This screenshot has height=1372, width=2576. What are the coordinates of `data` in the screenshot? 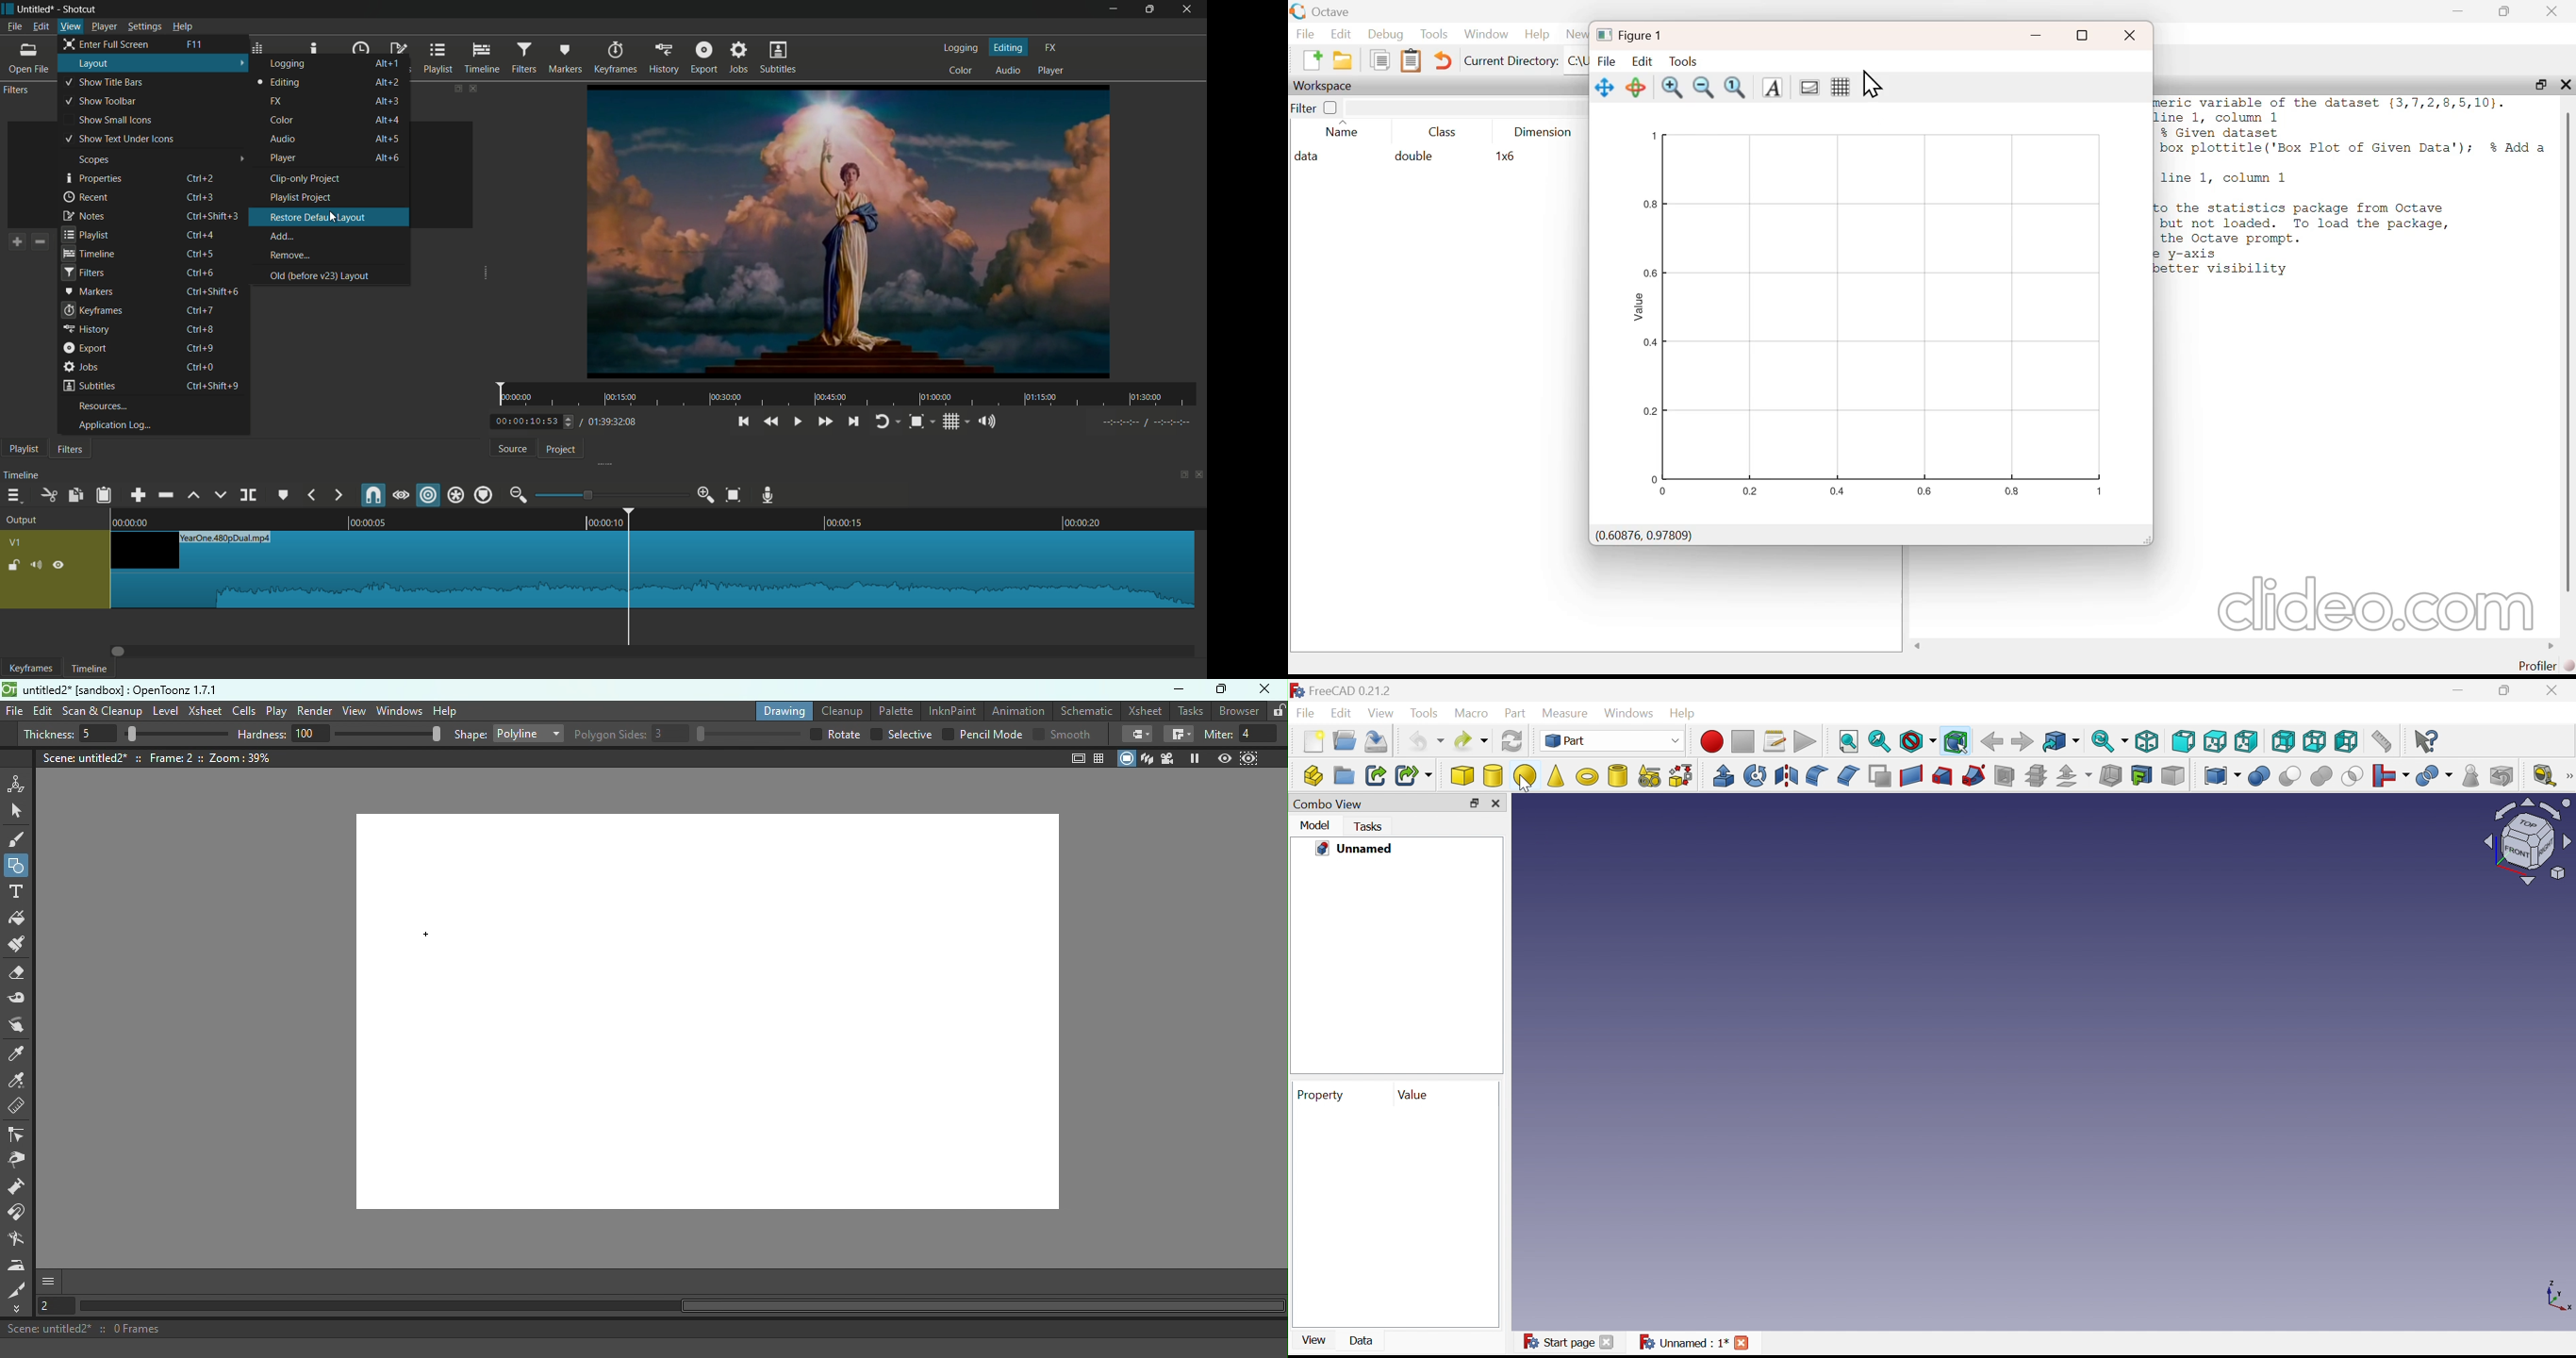 It's located at (1311, 156).